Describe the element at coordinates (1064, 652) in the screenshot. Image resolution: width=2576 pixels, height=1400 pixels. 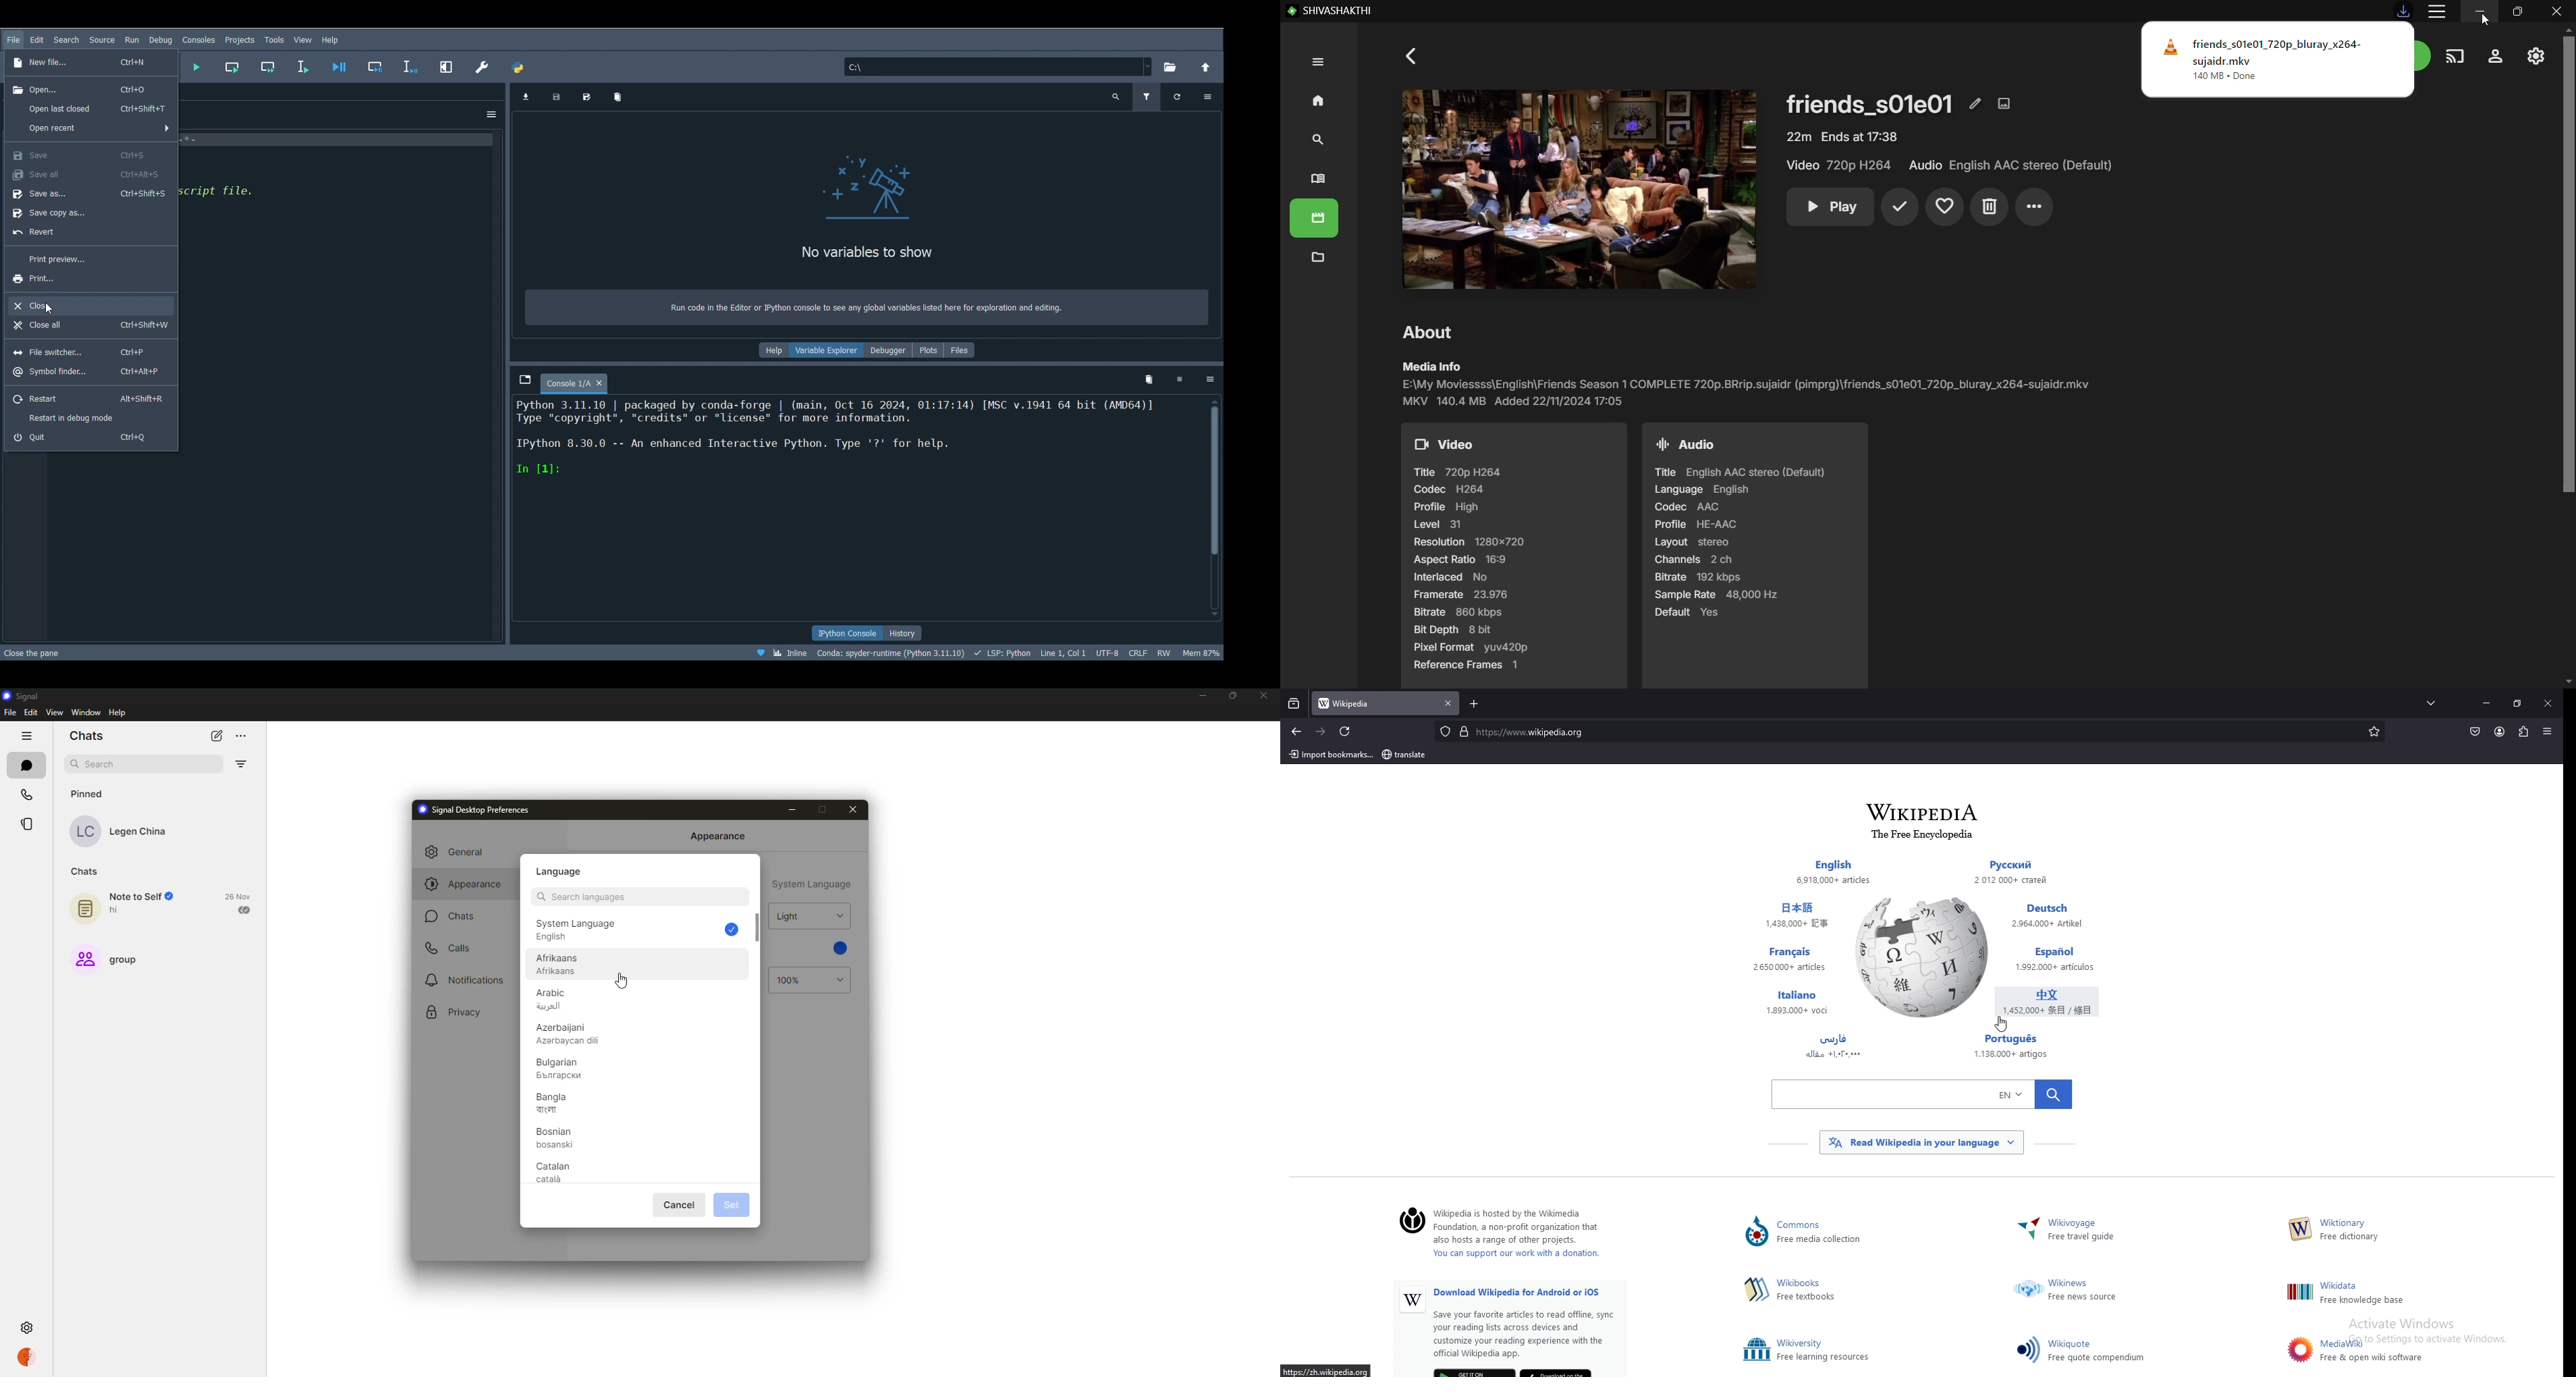
I see `Cursor position` at that location.